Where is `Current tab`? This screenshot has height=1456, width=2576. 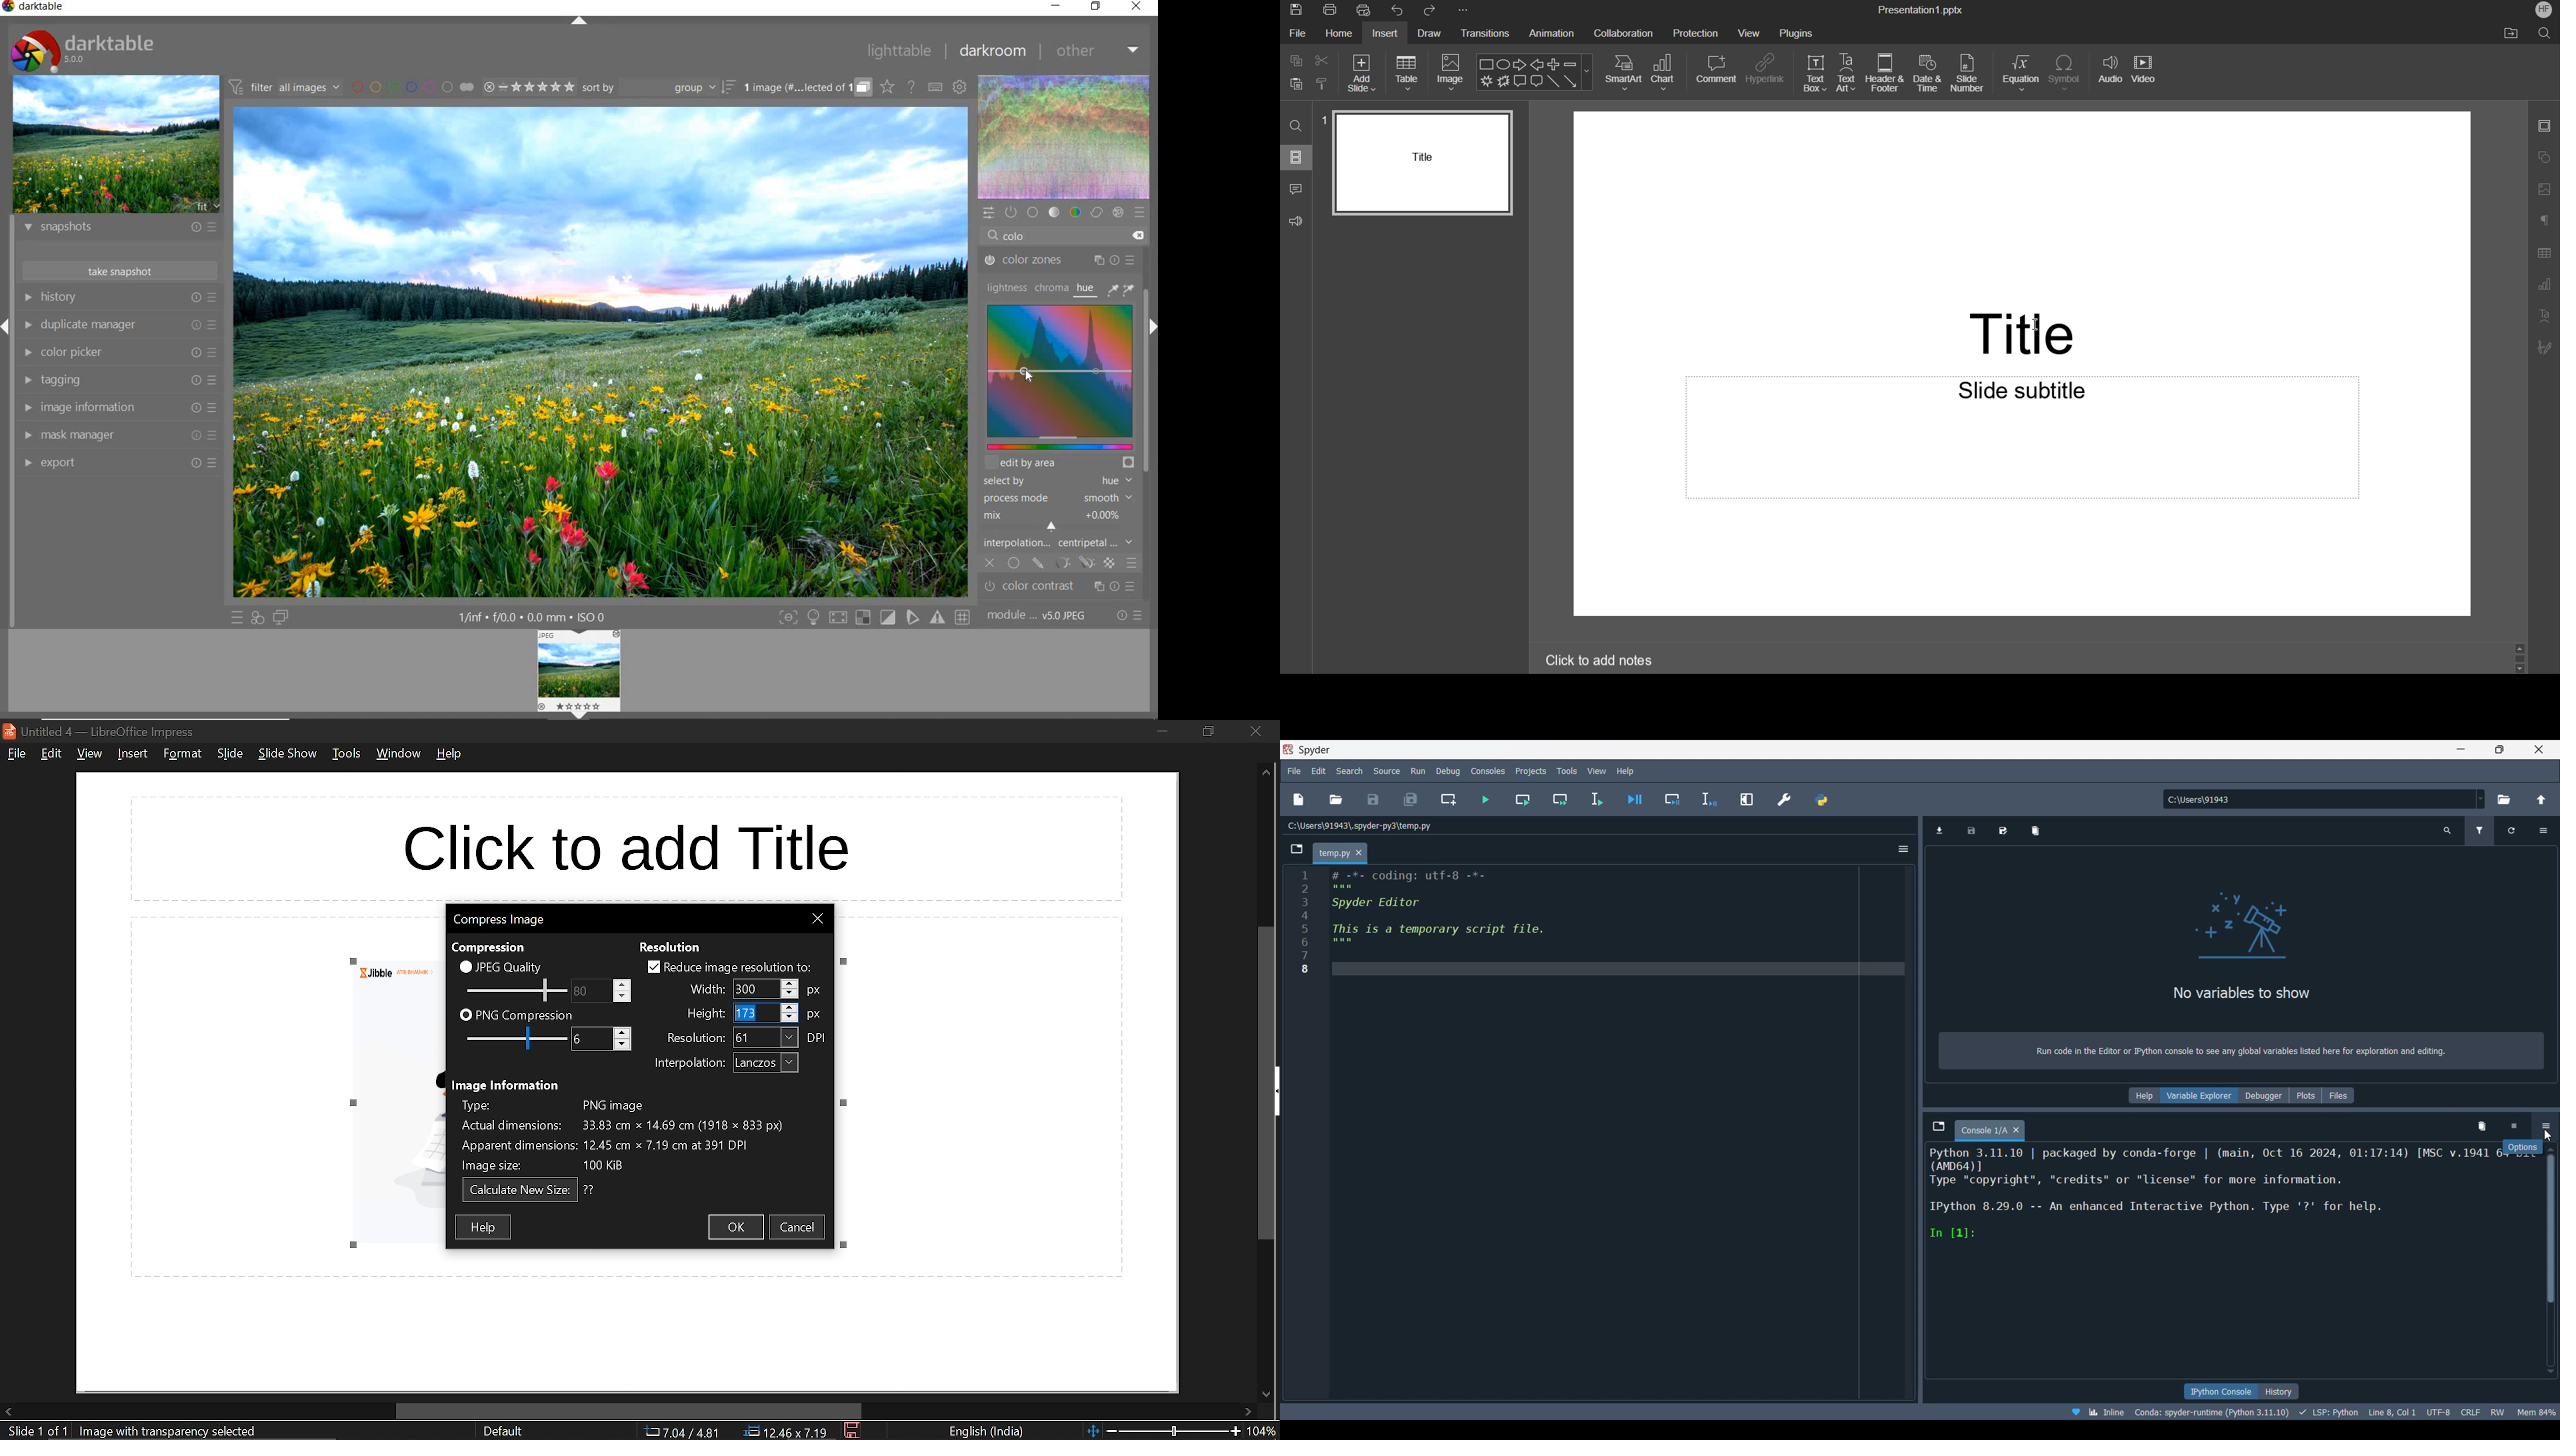
Current tab is located at coordinates (1982, 1131).